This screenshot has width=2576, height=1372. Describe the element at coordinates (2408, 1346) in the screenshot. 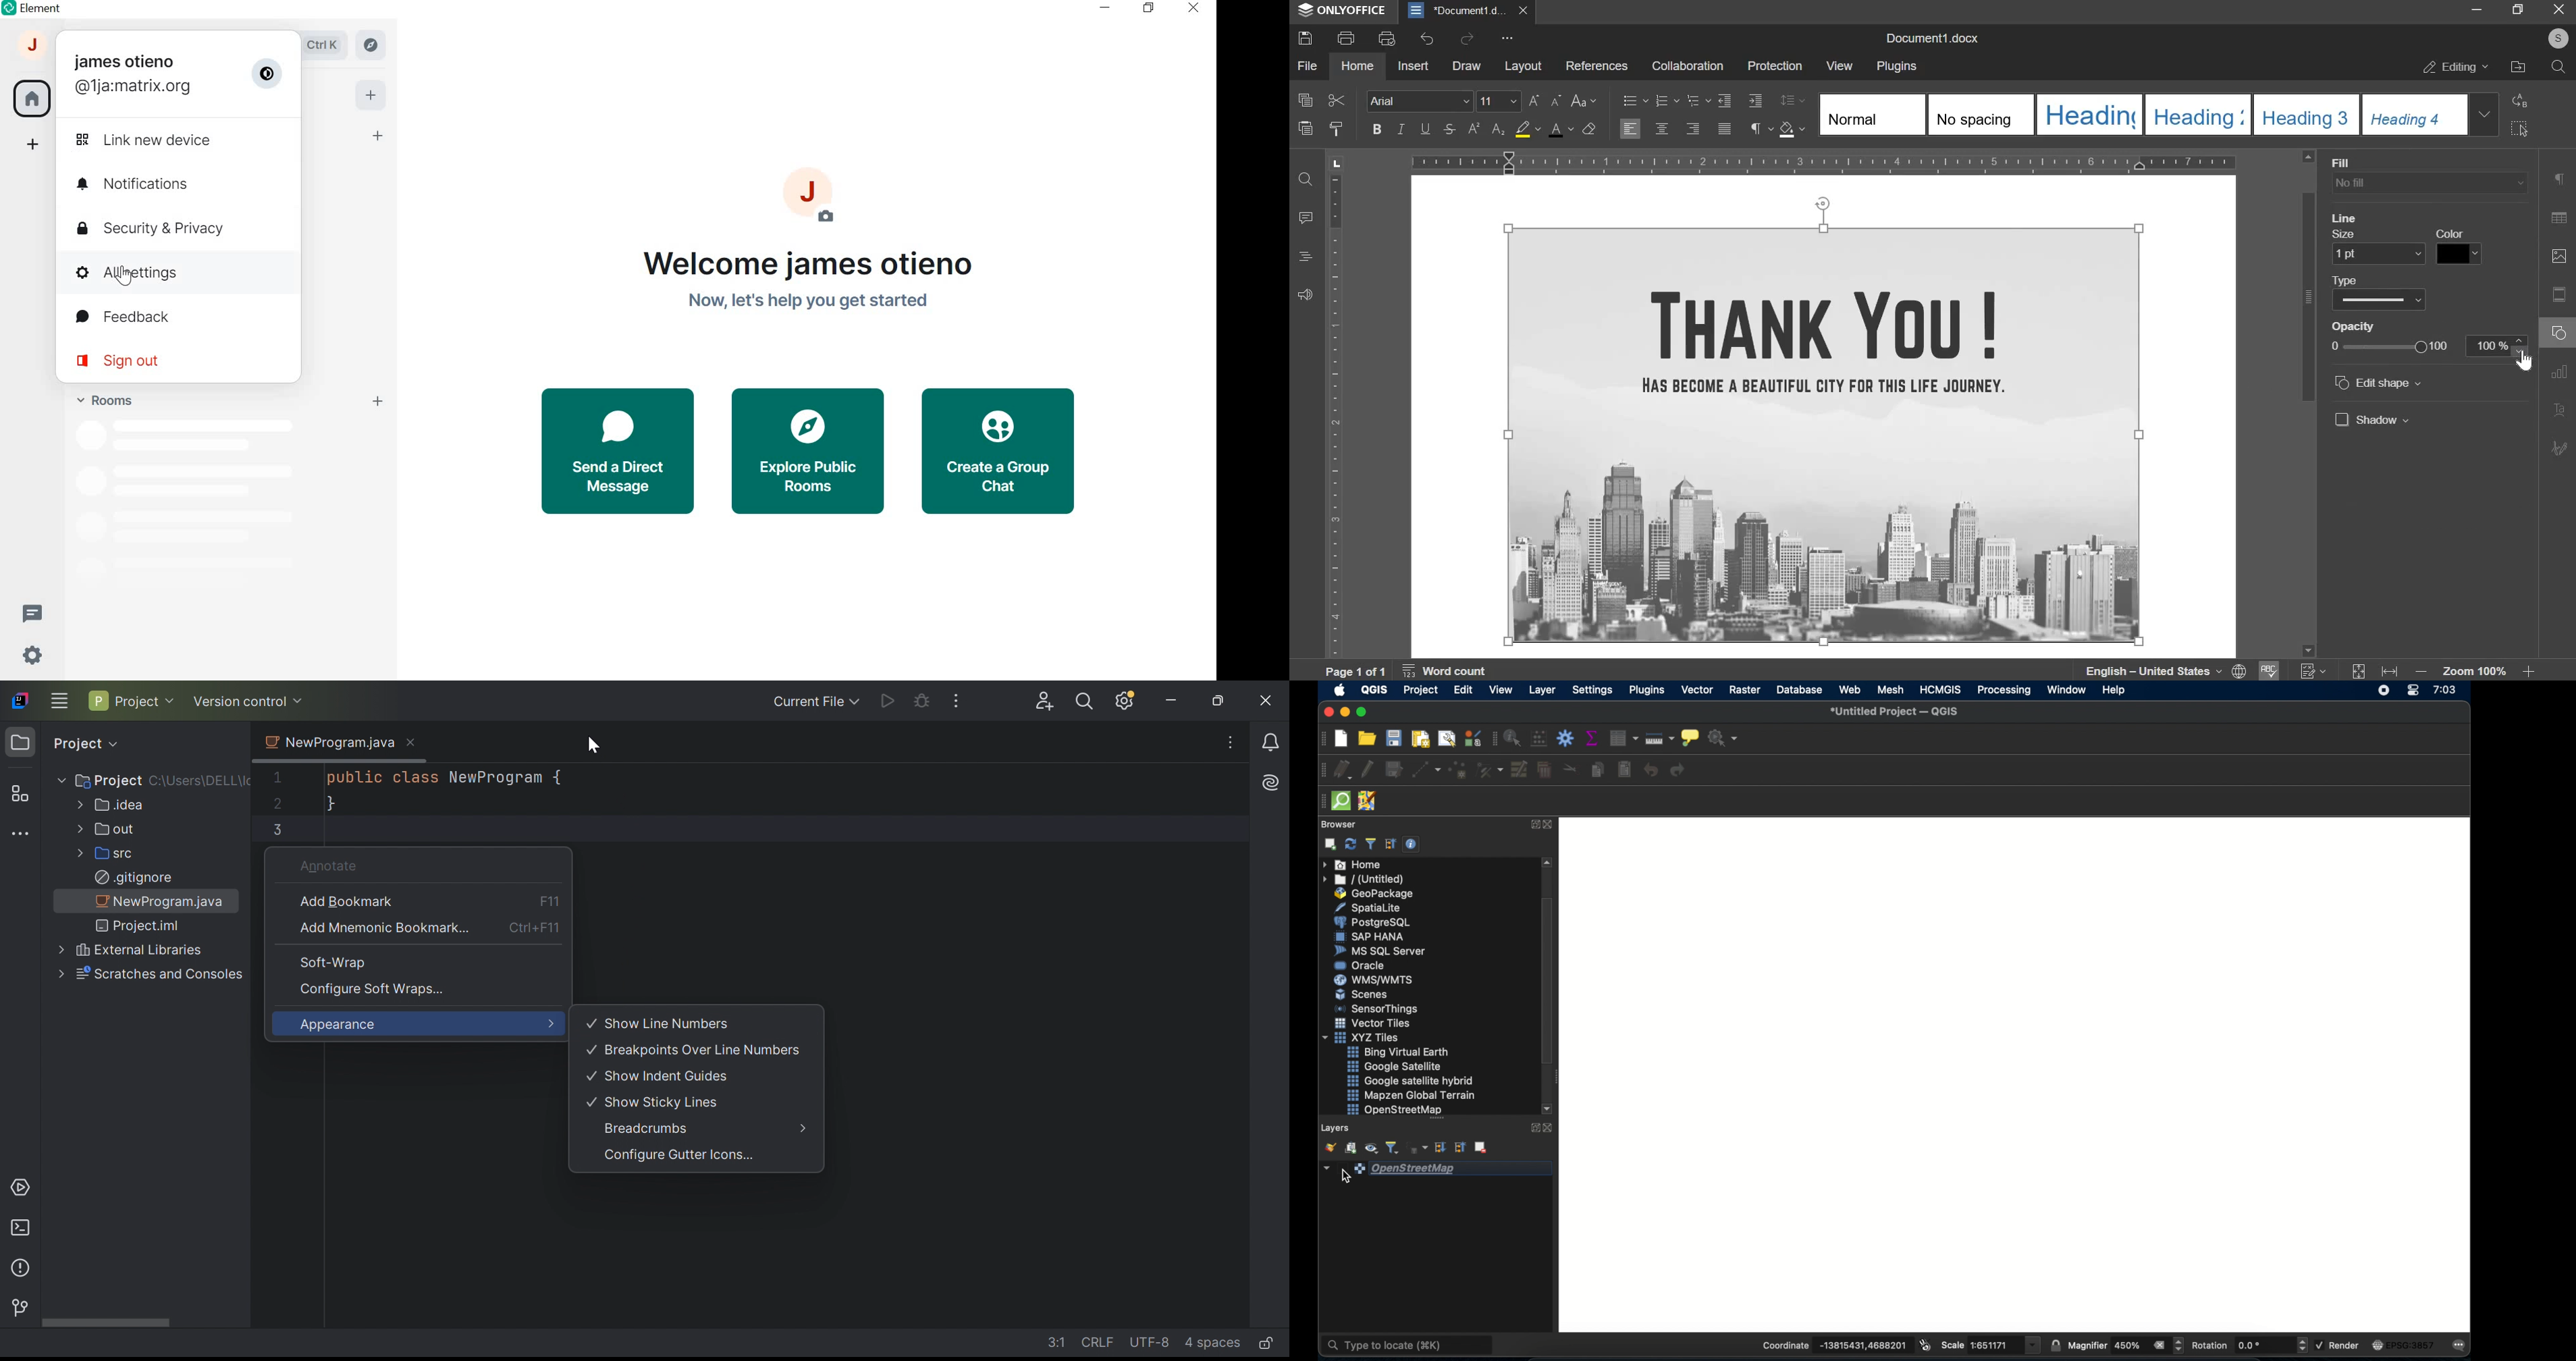

I see `current crs` at that location.